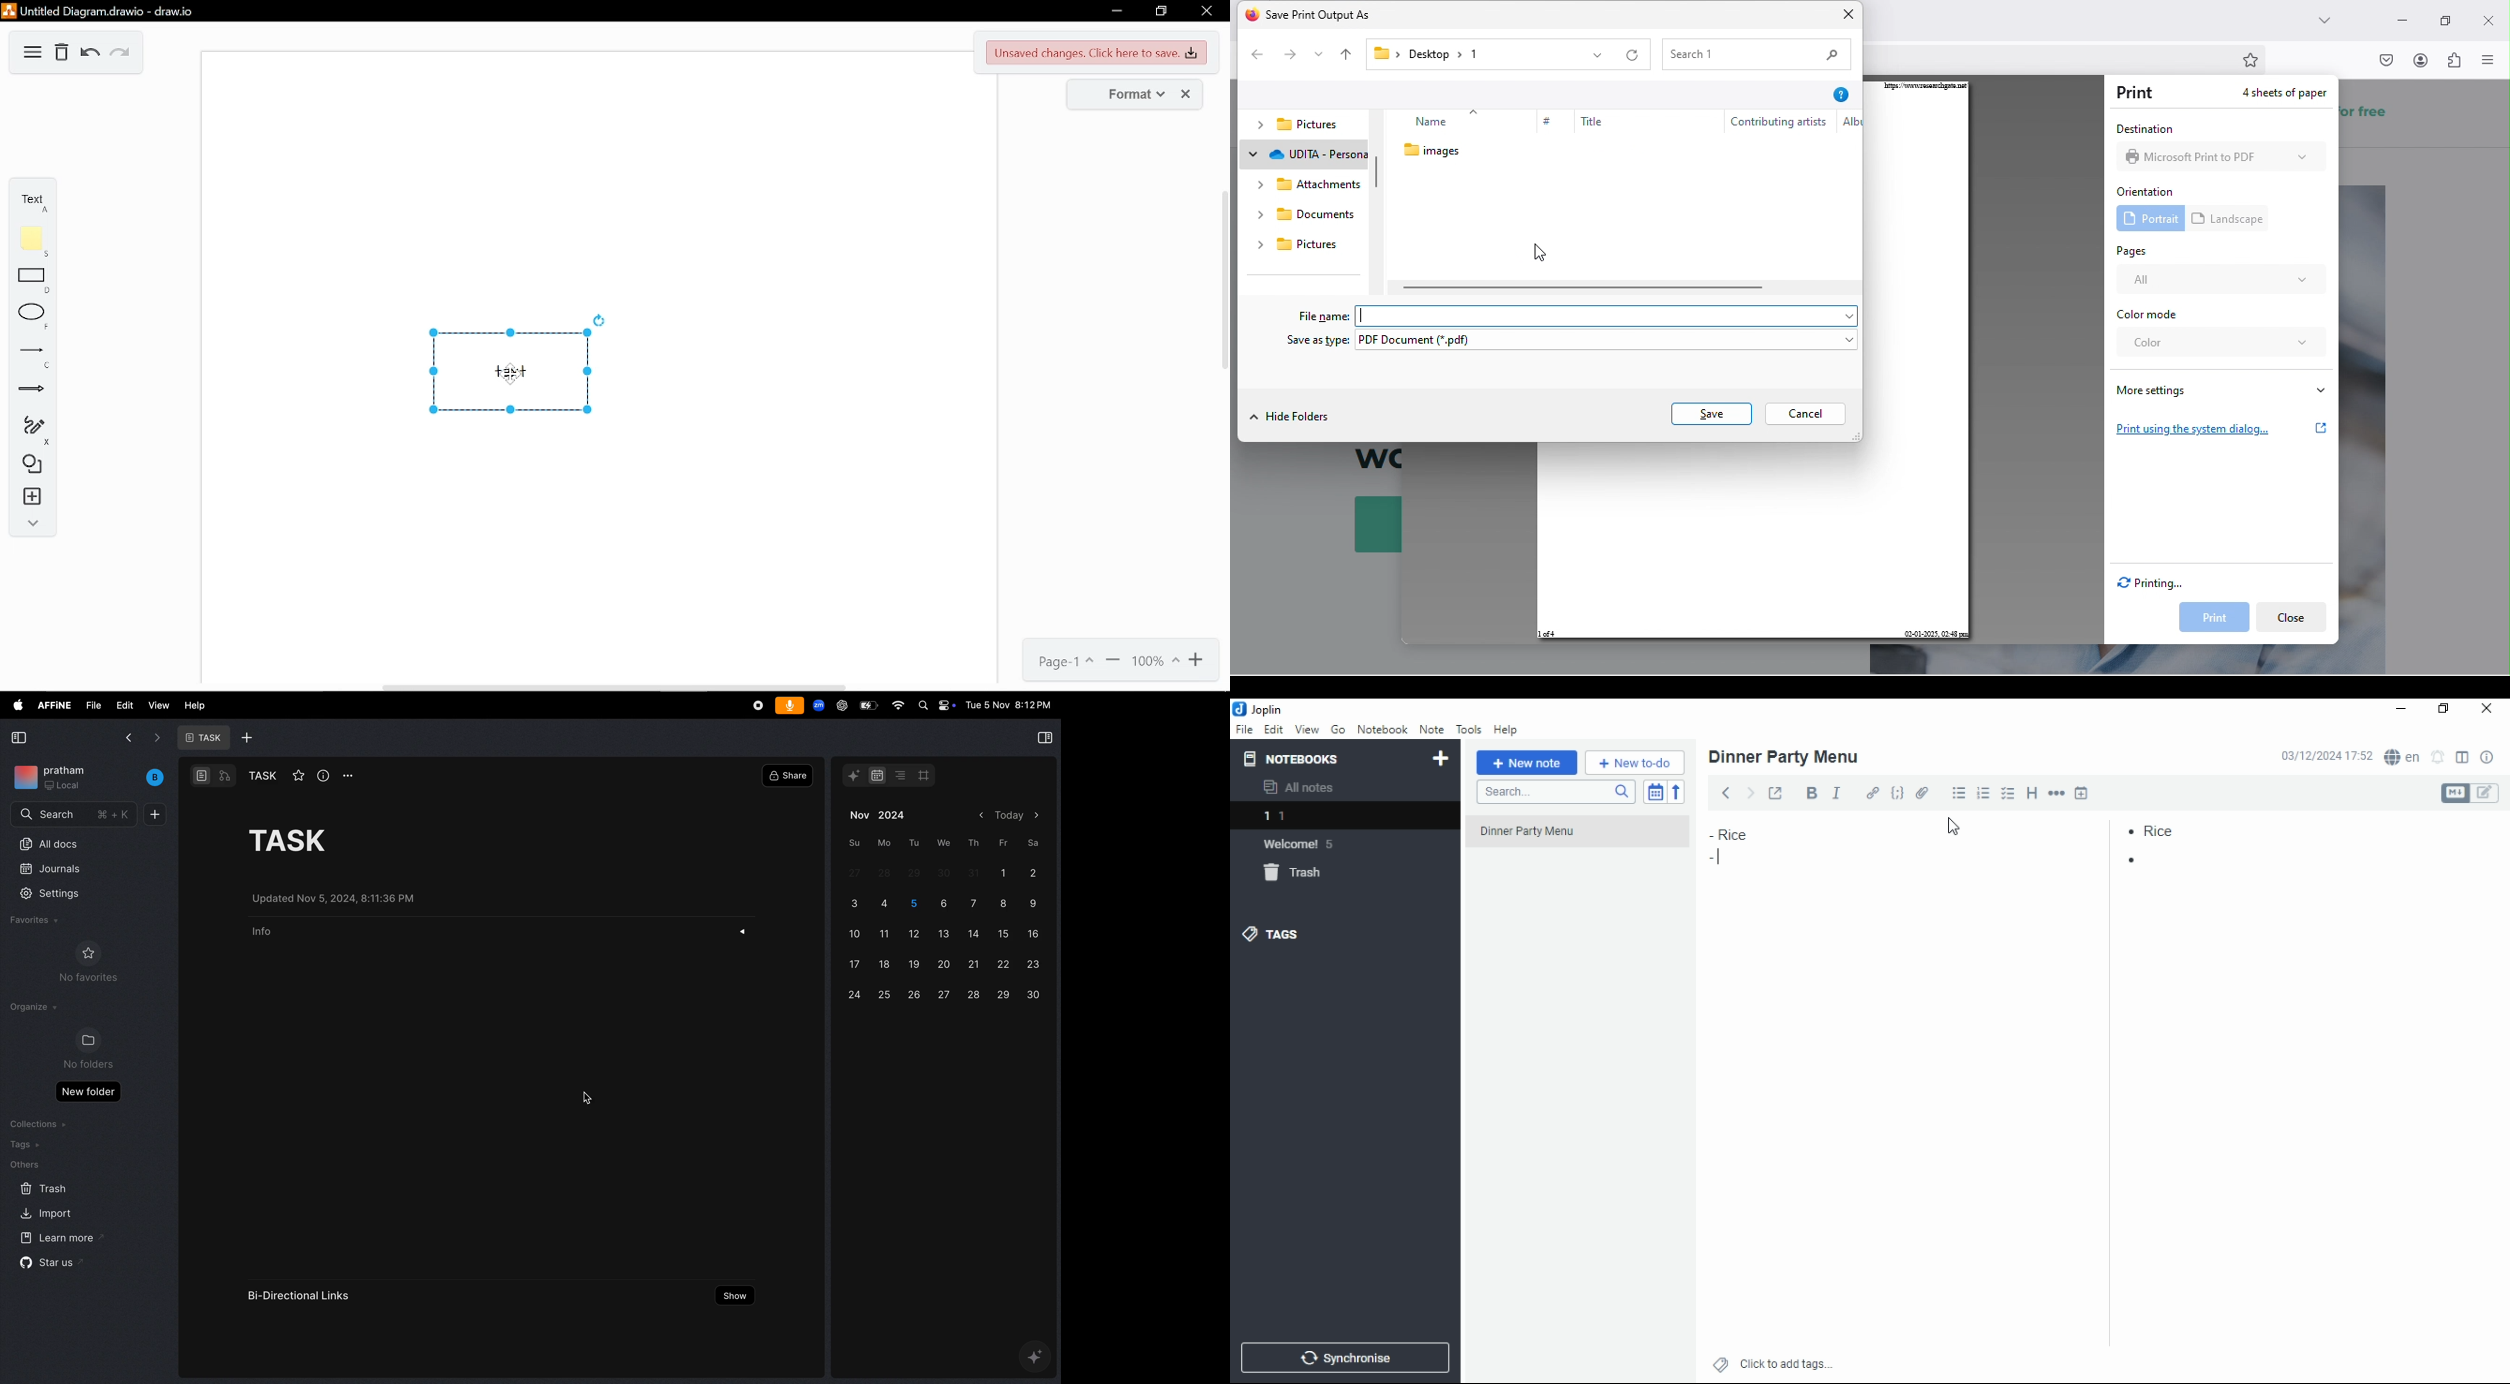 The height and width of the screenshot is (1400, 2520). I want to click on search, so click(1756, 52).